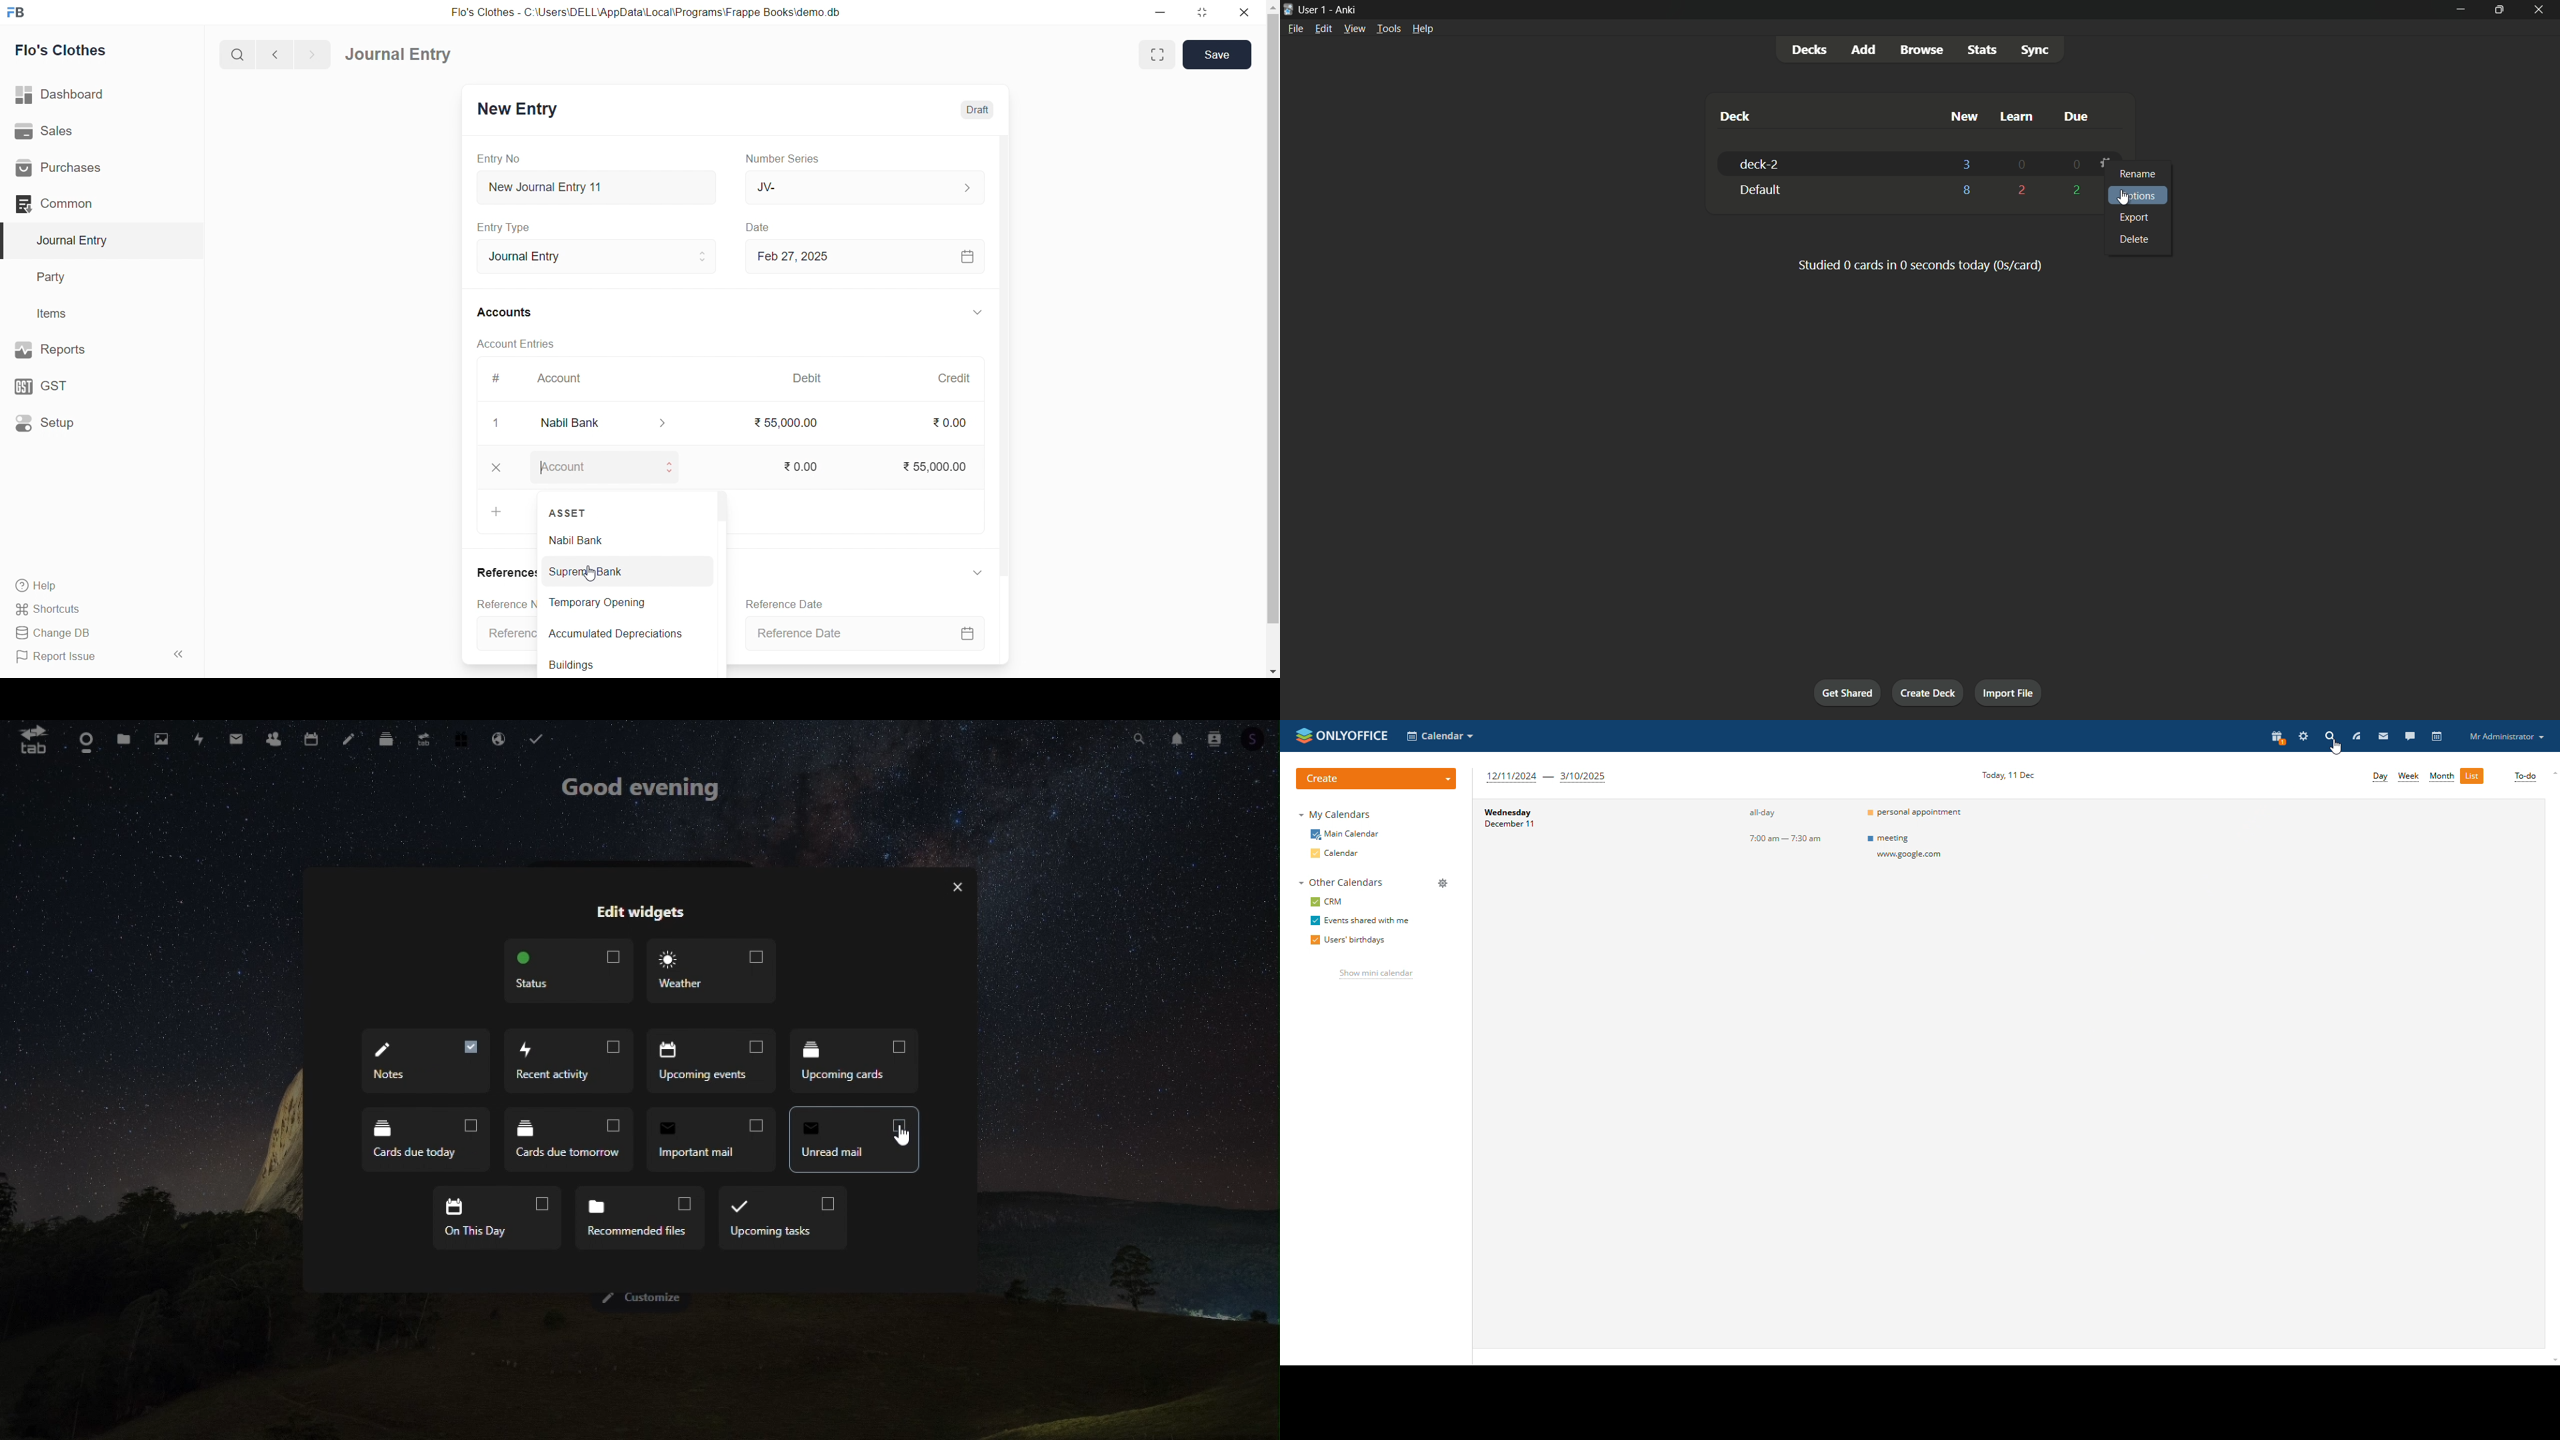 The width and height of the screenshot is (2576, 1456). What do you see at coordinates (83, 633) in the screenshot?
I see `Change DB` at bounding box center [83, 633].